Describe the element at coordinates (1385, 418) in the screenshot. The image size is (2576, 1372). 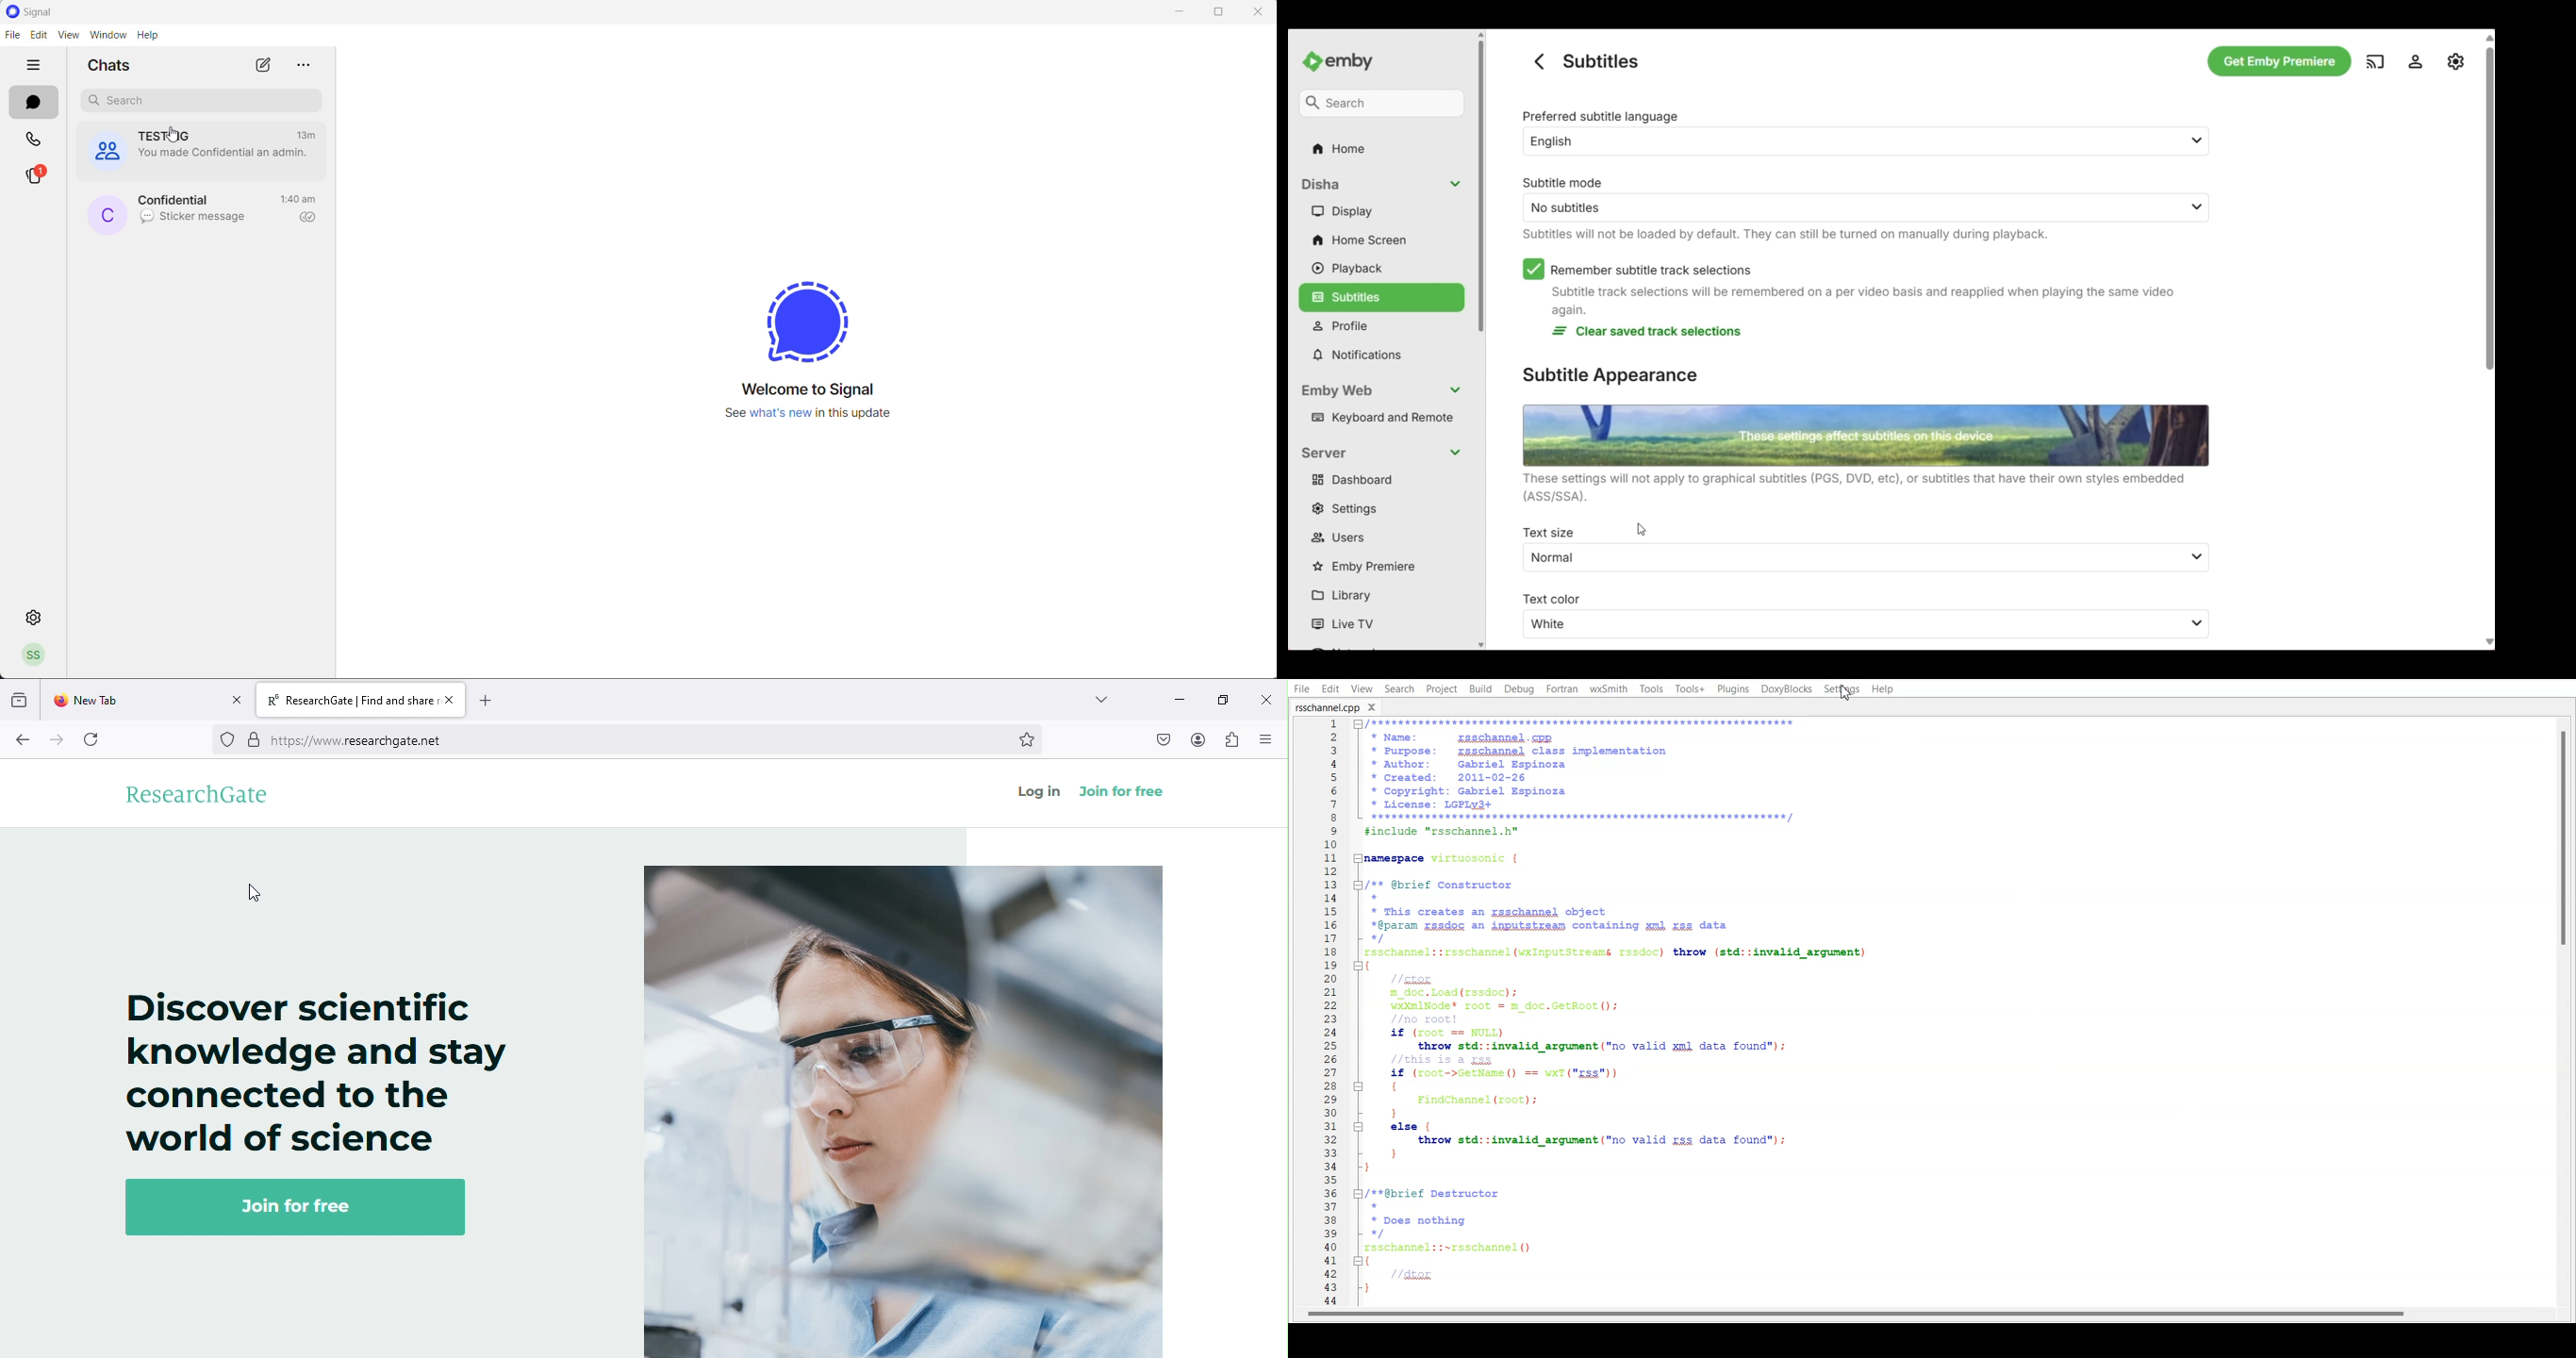
I see `Keyboard and Remote` at that location.